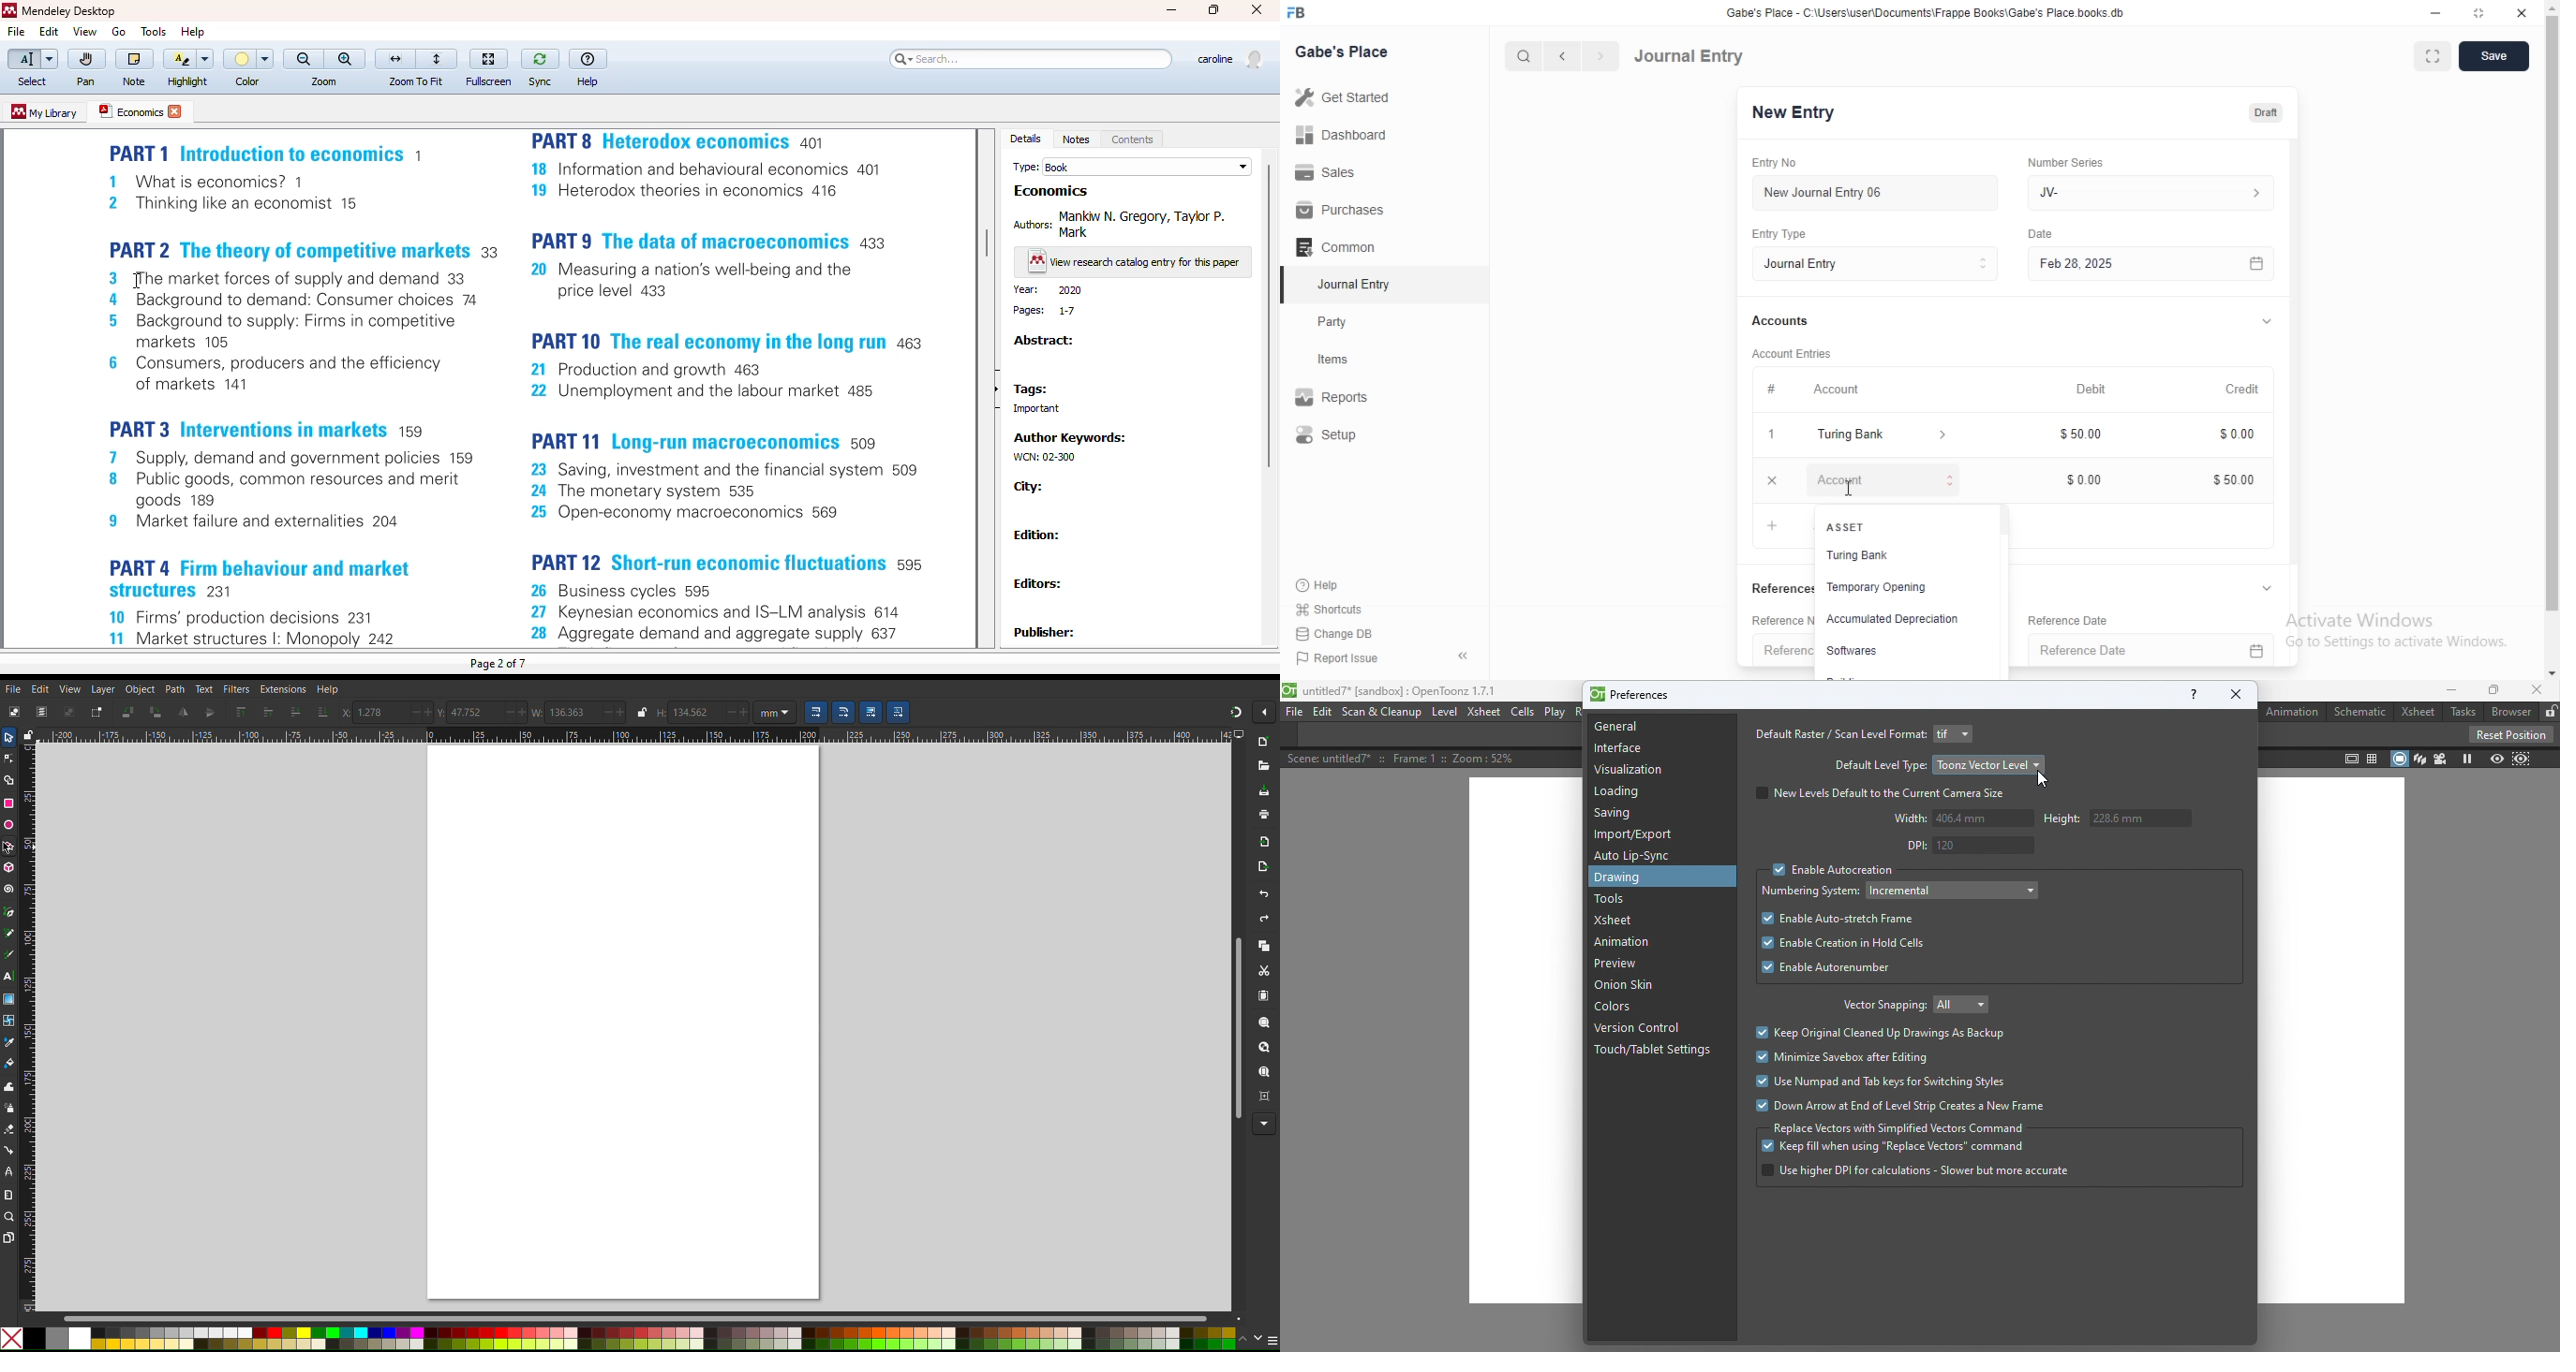 The height and width of the screenshot is (1372, 2576). Describe the element at coordinates (185, 714) in the screenshot. I see `Mirror Vertically` at that location.